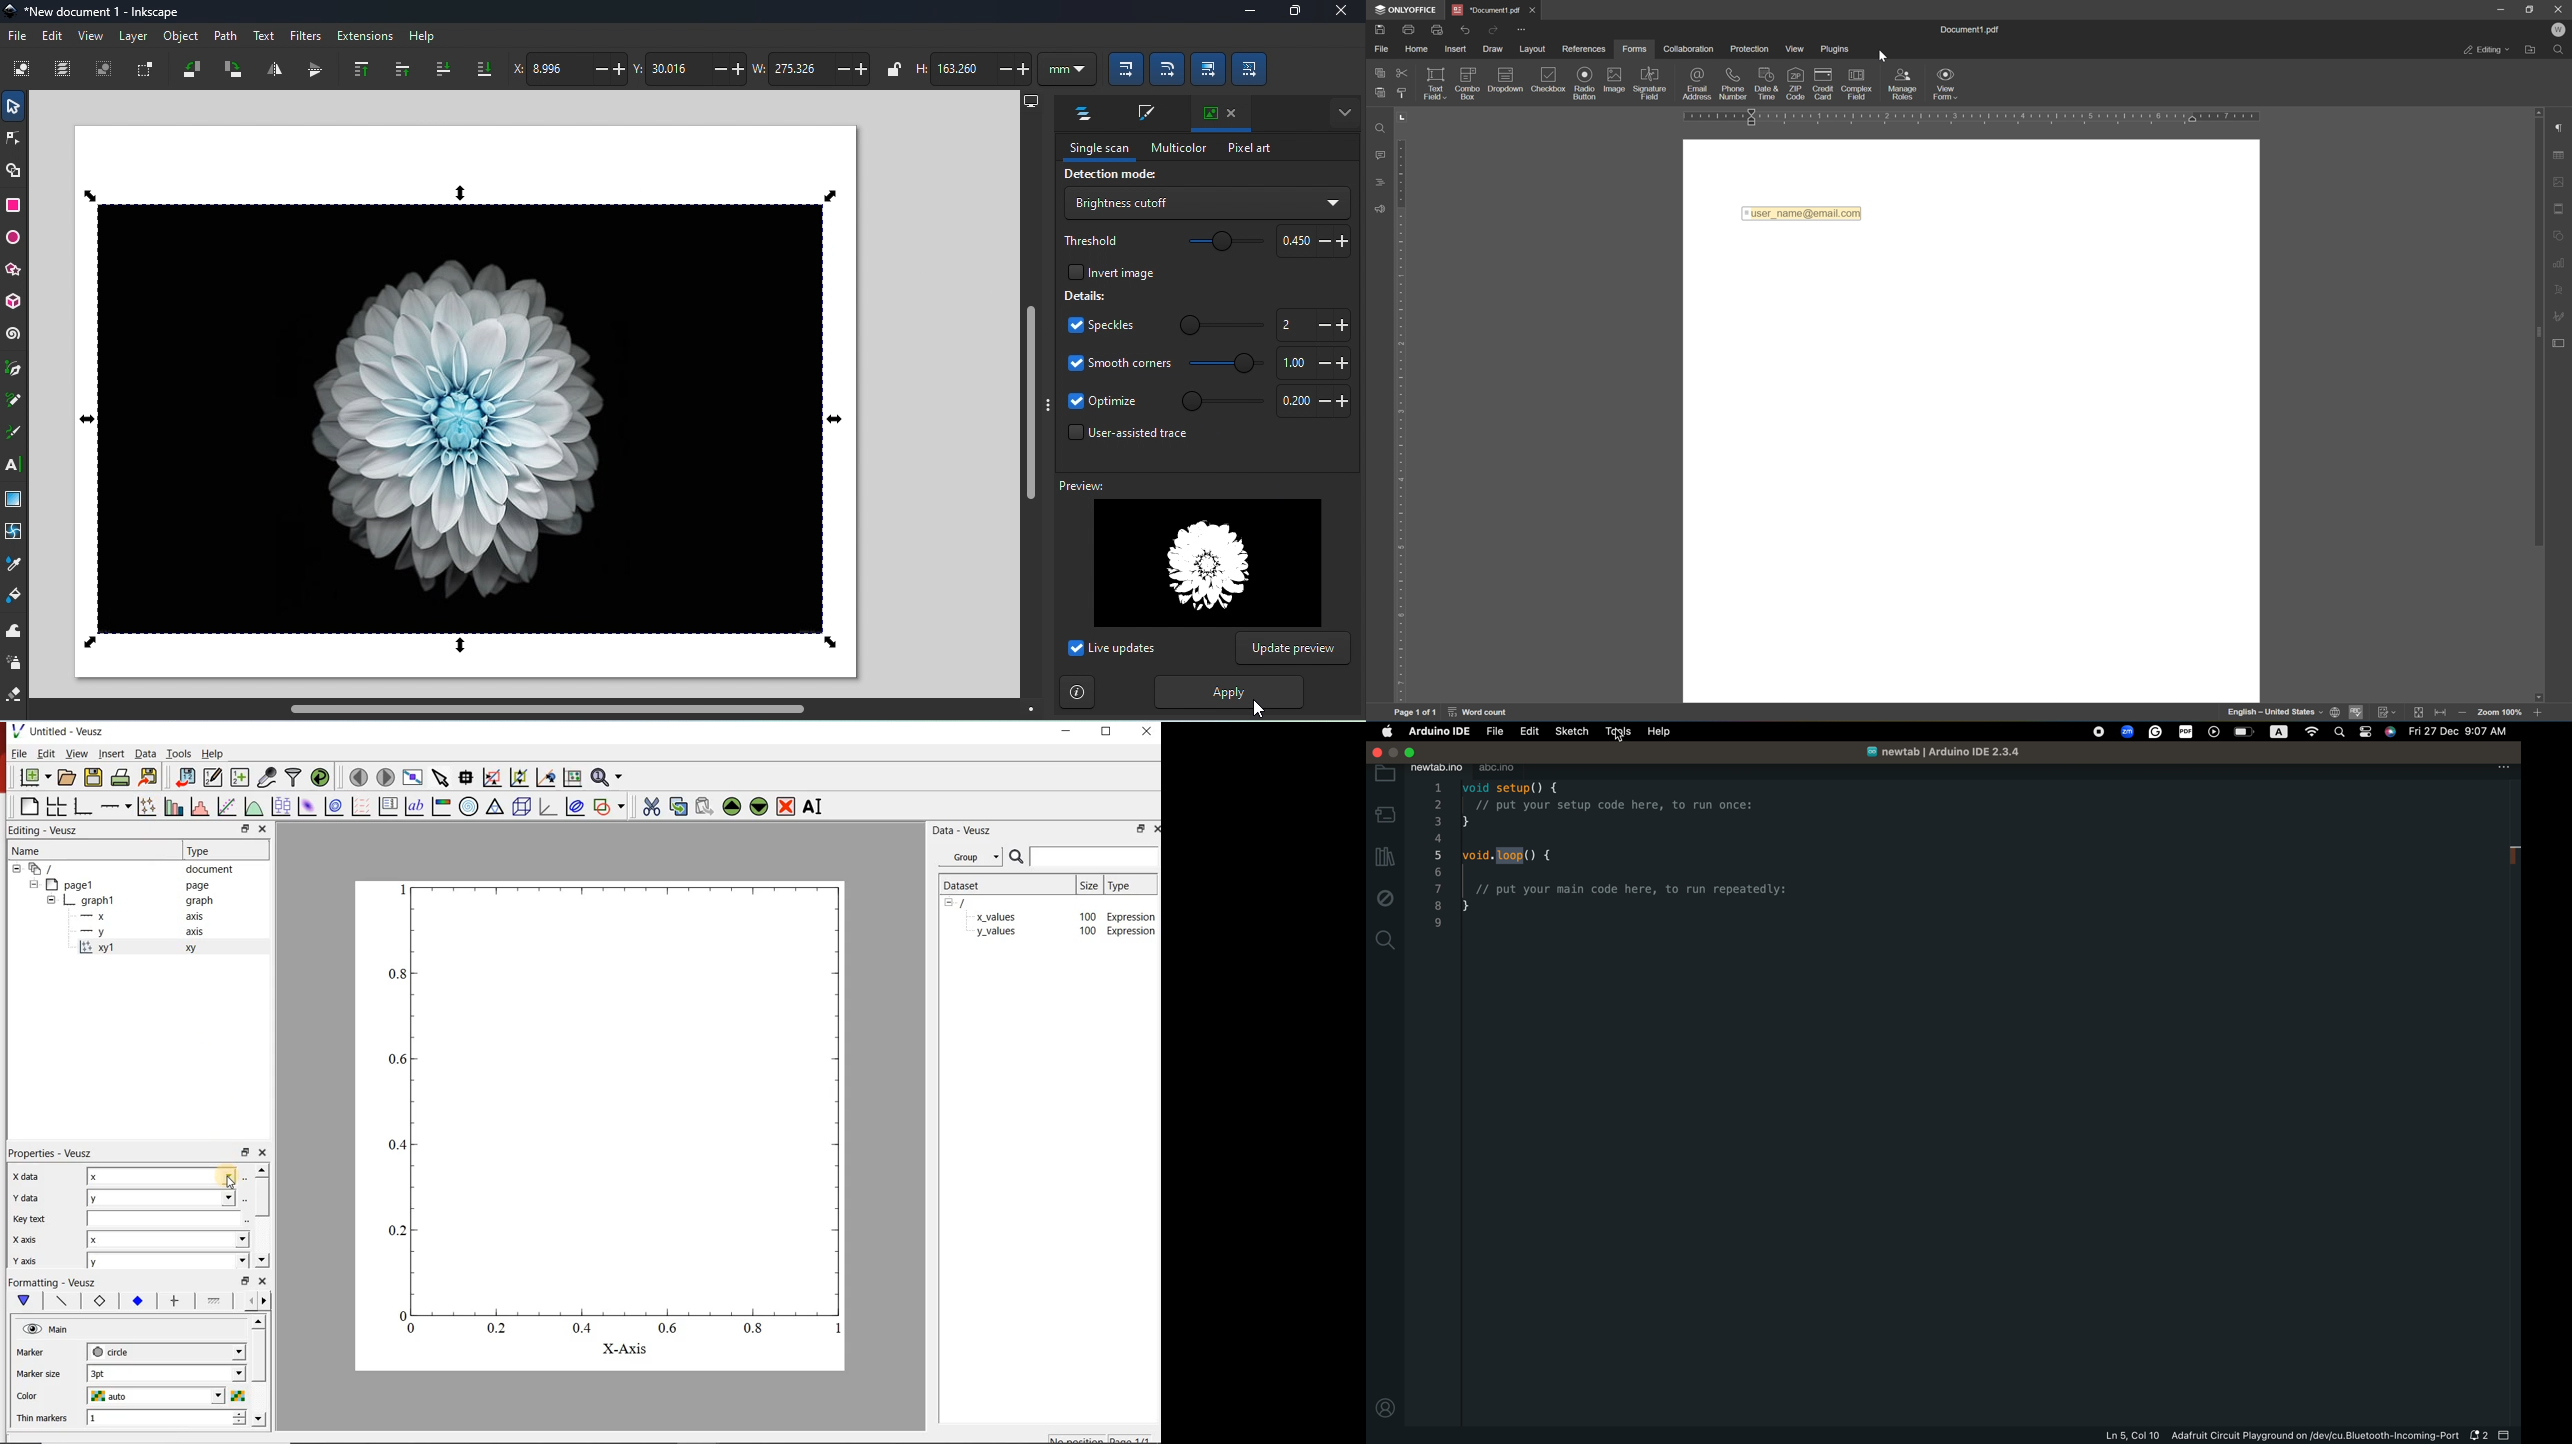 The width and height of the screenshot is (2576, 1456). I want to click on When scaling objects, scale the stroke width by same proportion, so click(1122, 71).